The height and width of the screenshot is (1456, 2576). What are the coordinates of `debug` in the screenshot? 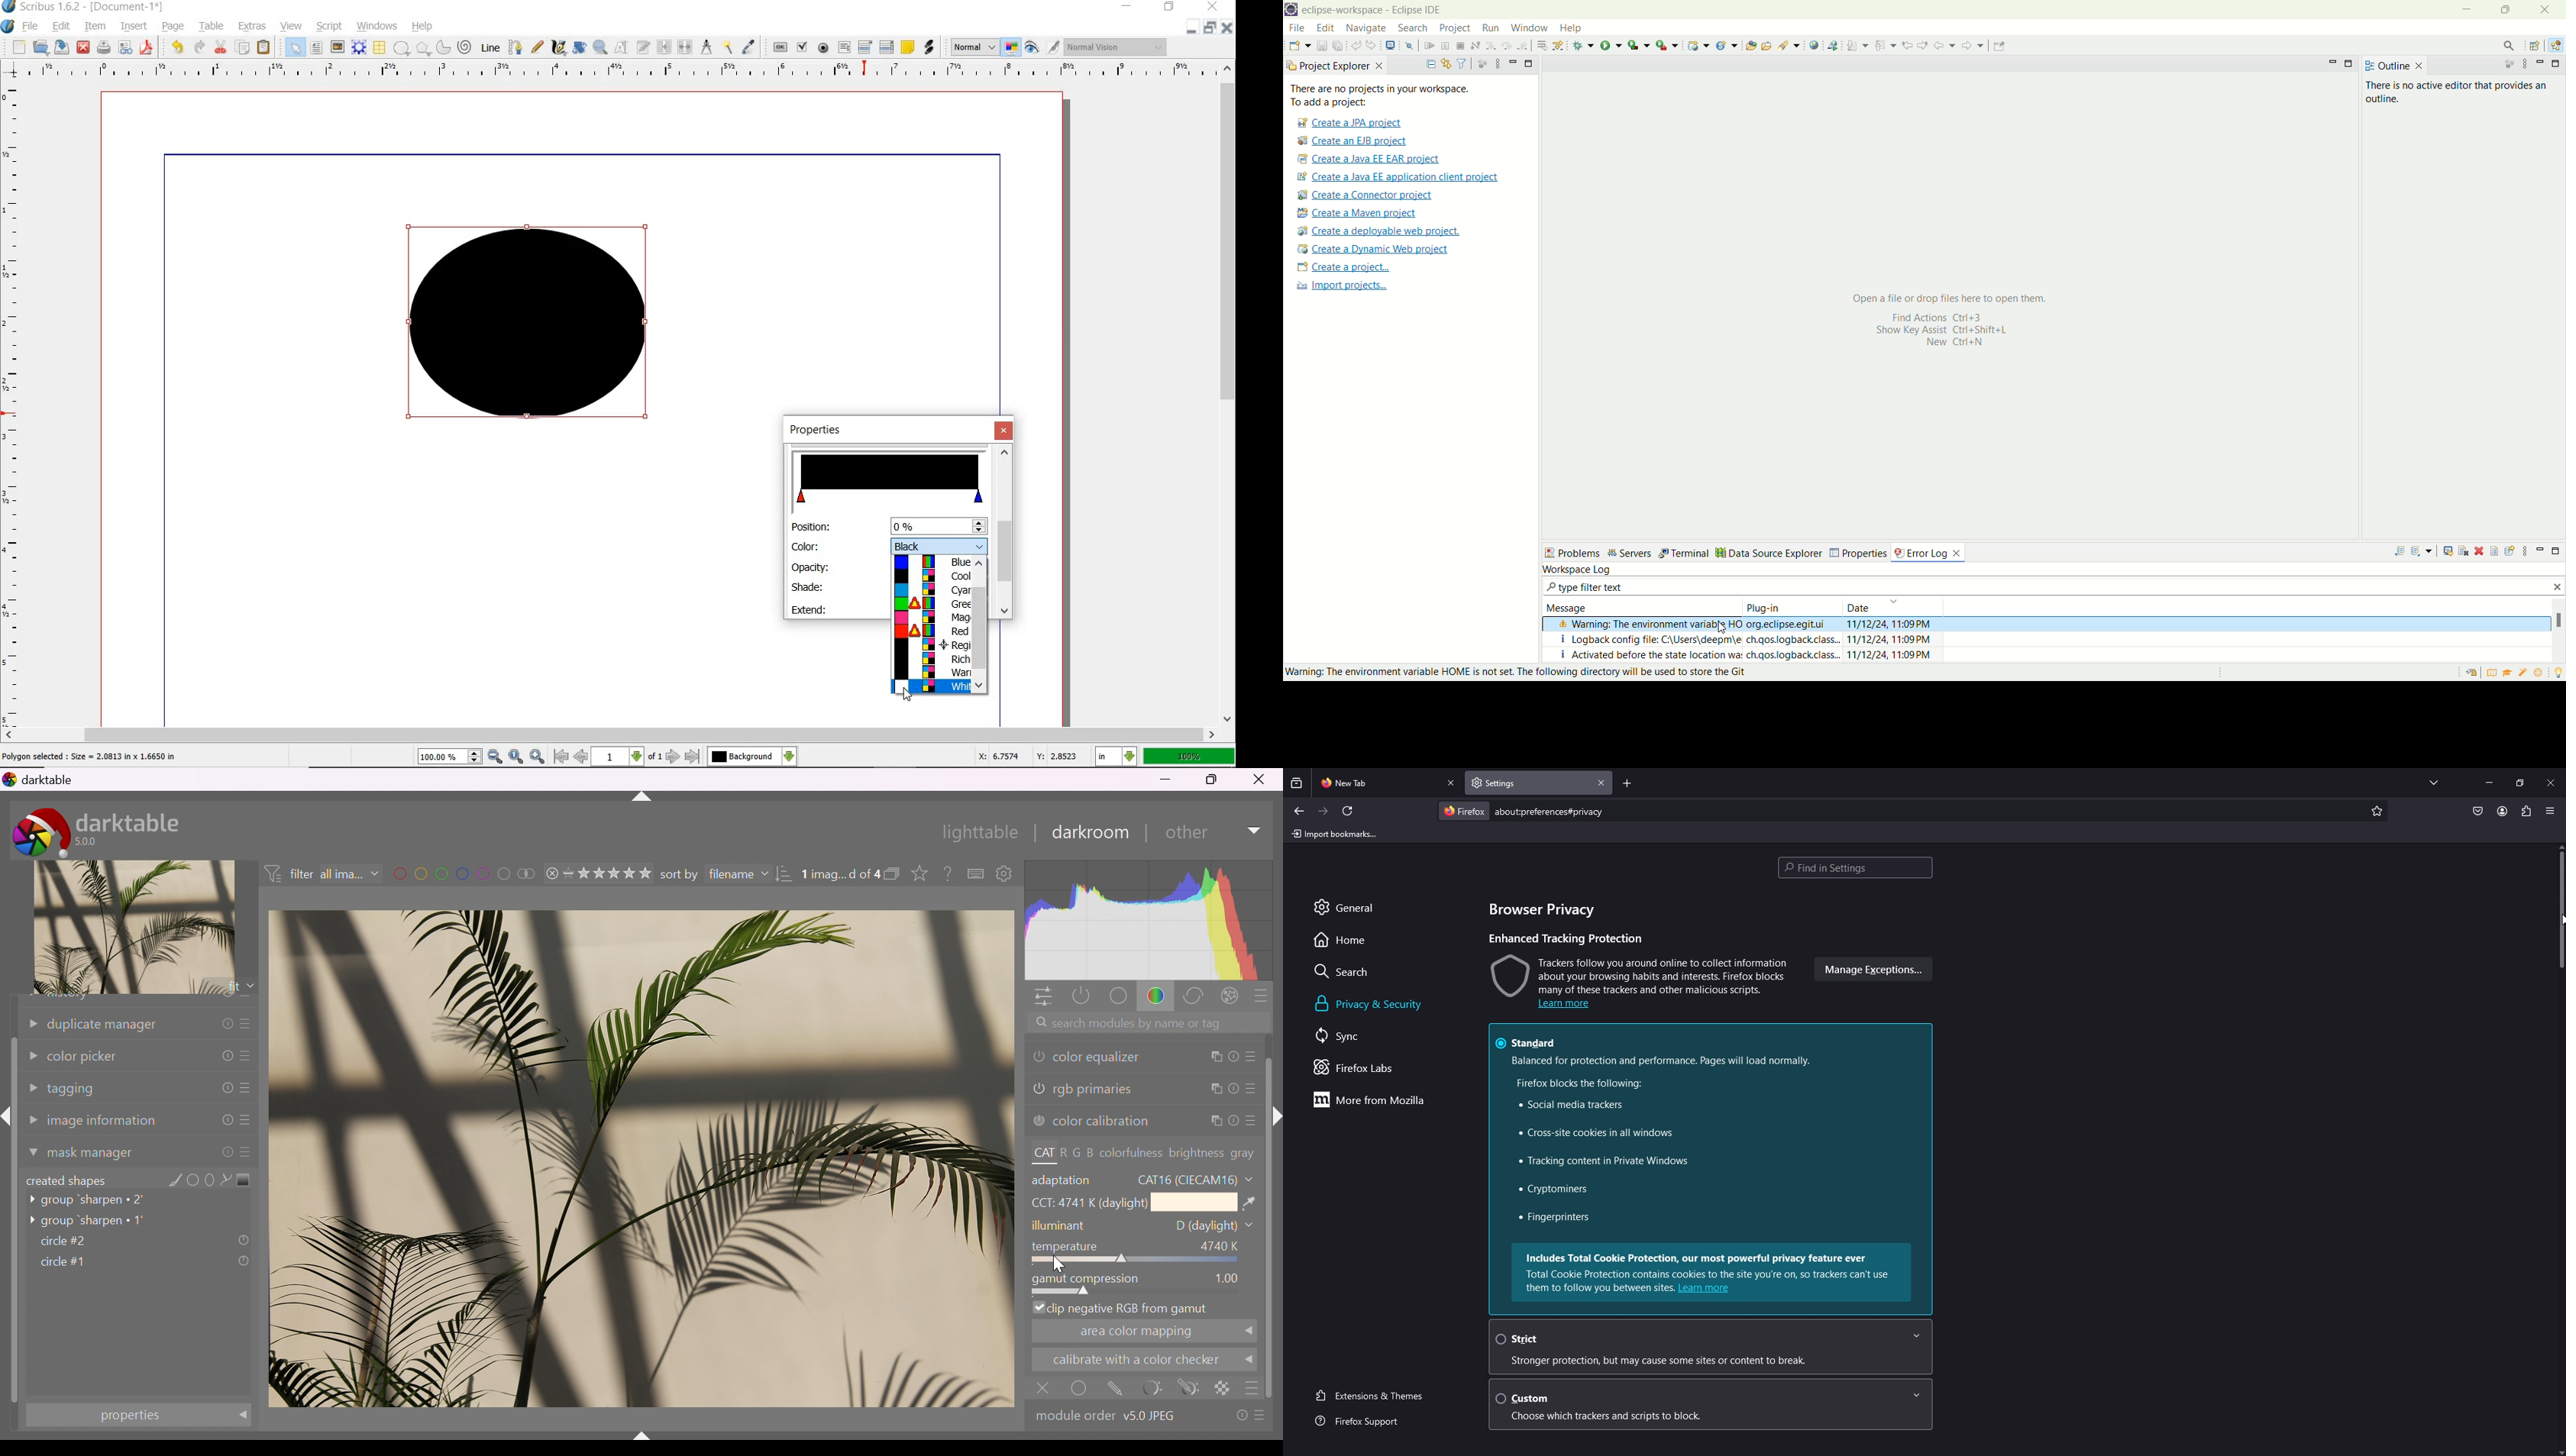 It's located at (1582, 45).